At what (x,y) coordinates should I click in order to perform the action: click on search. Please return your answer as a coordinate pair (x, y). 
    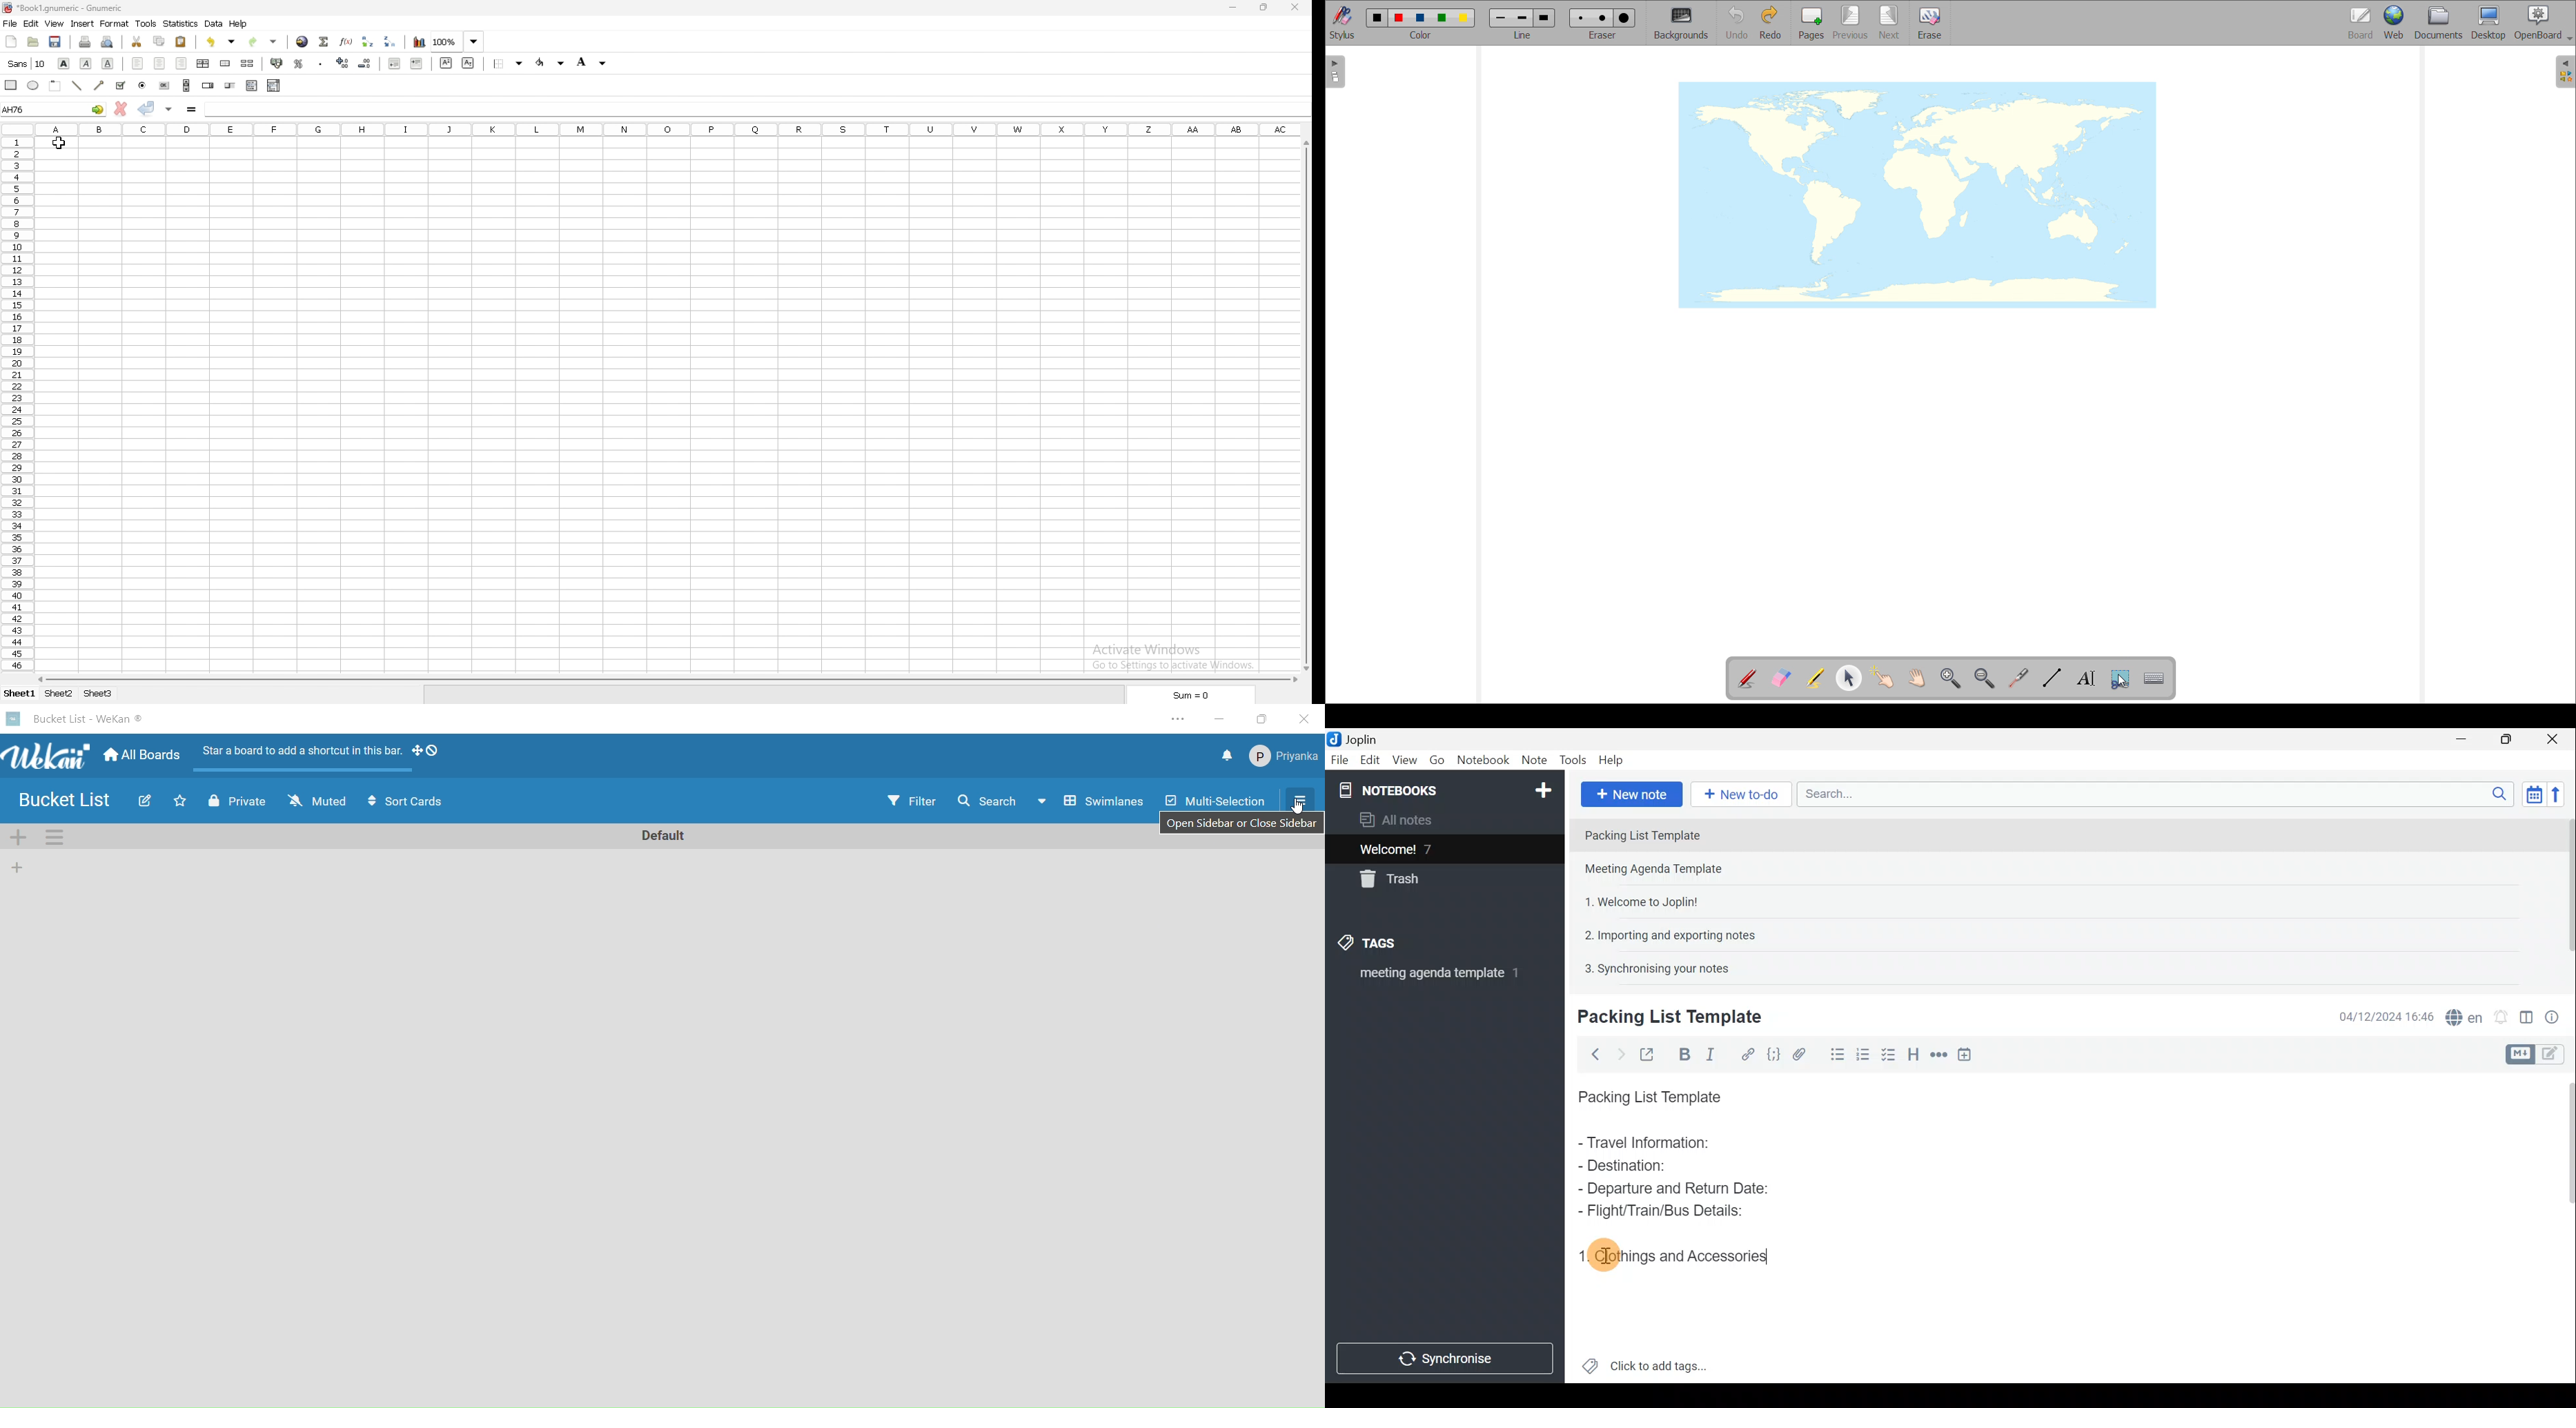
    Looking at the image, I should click on (987, 803).